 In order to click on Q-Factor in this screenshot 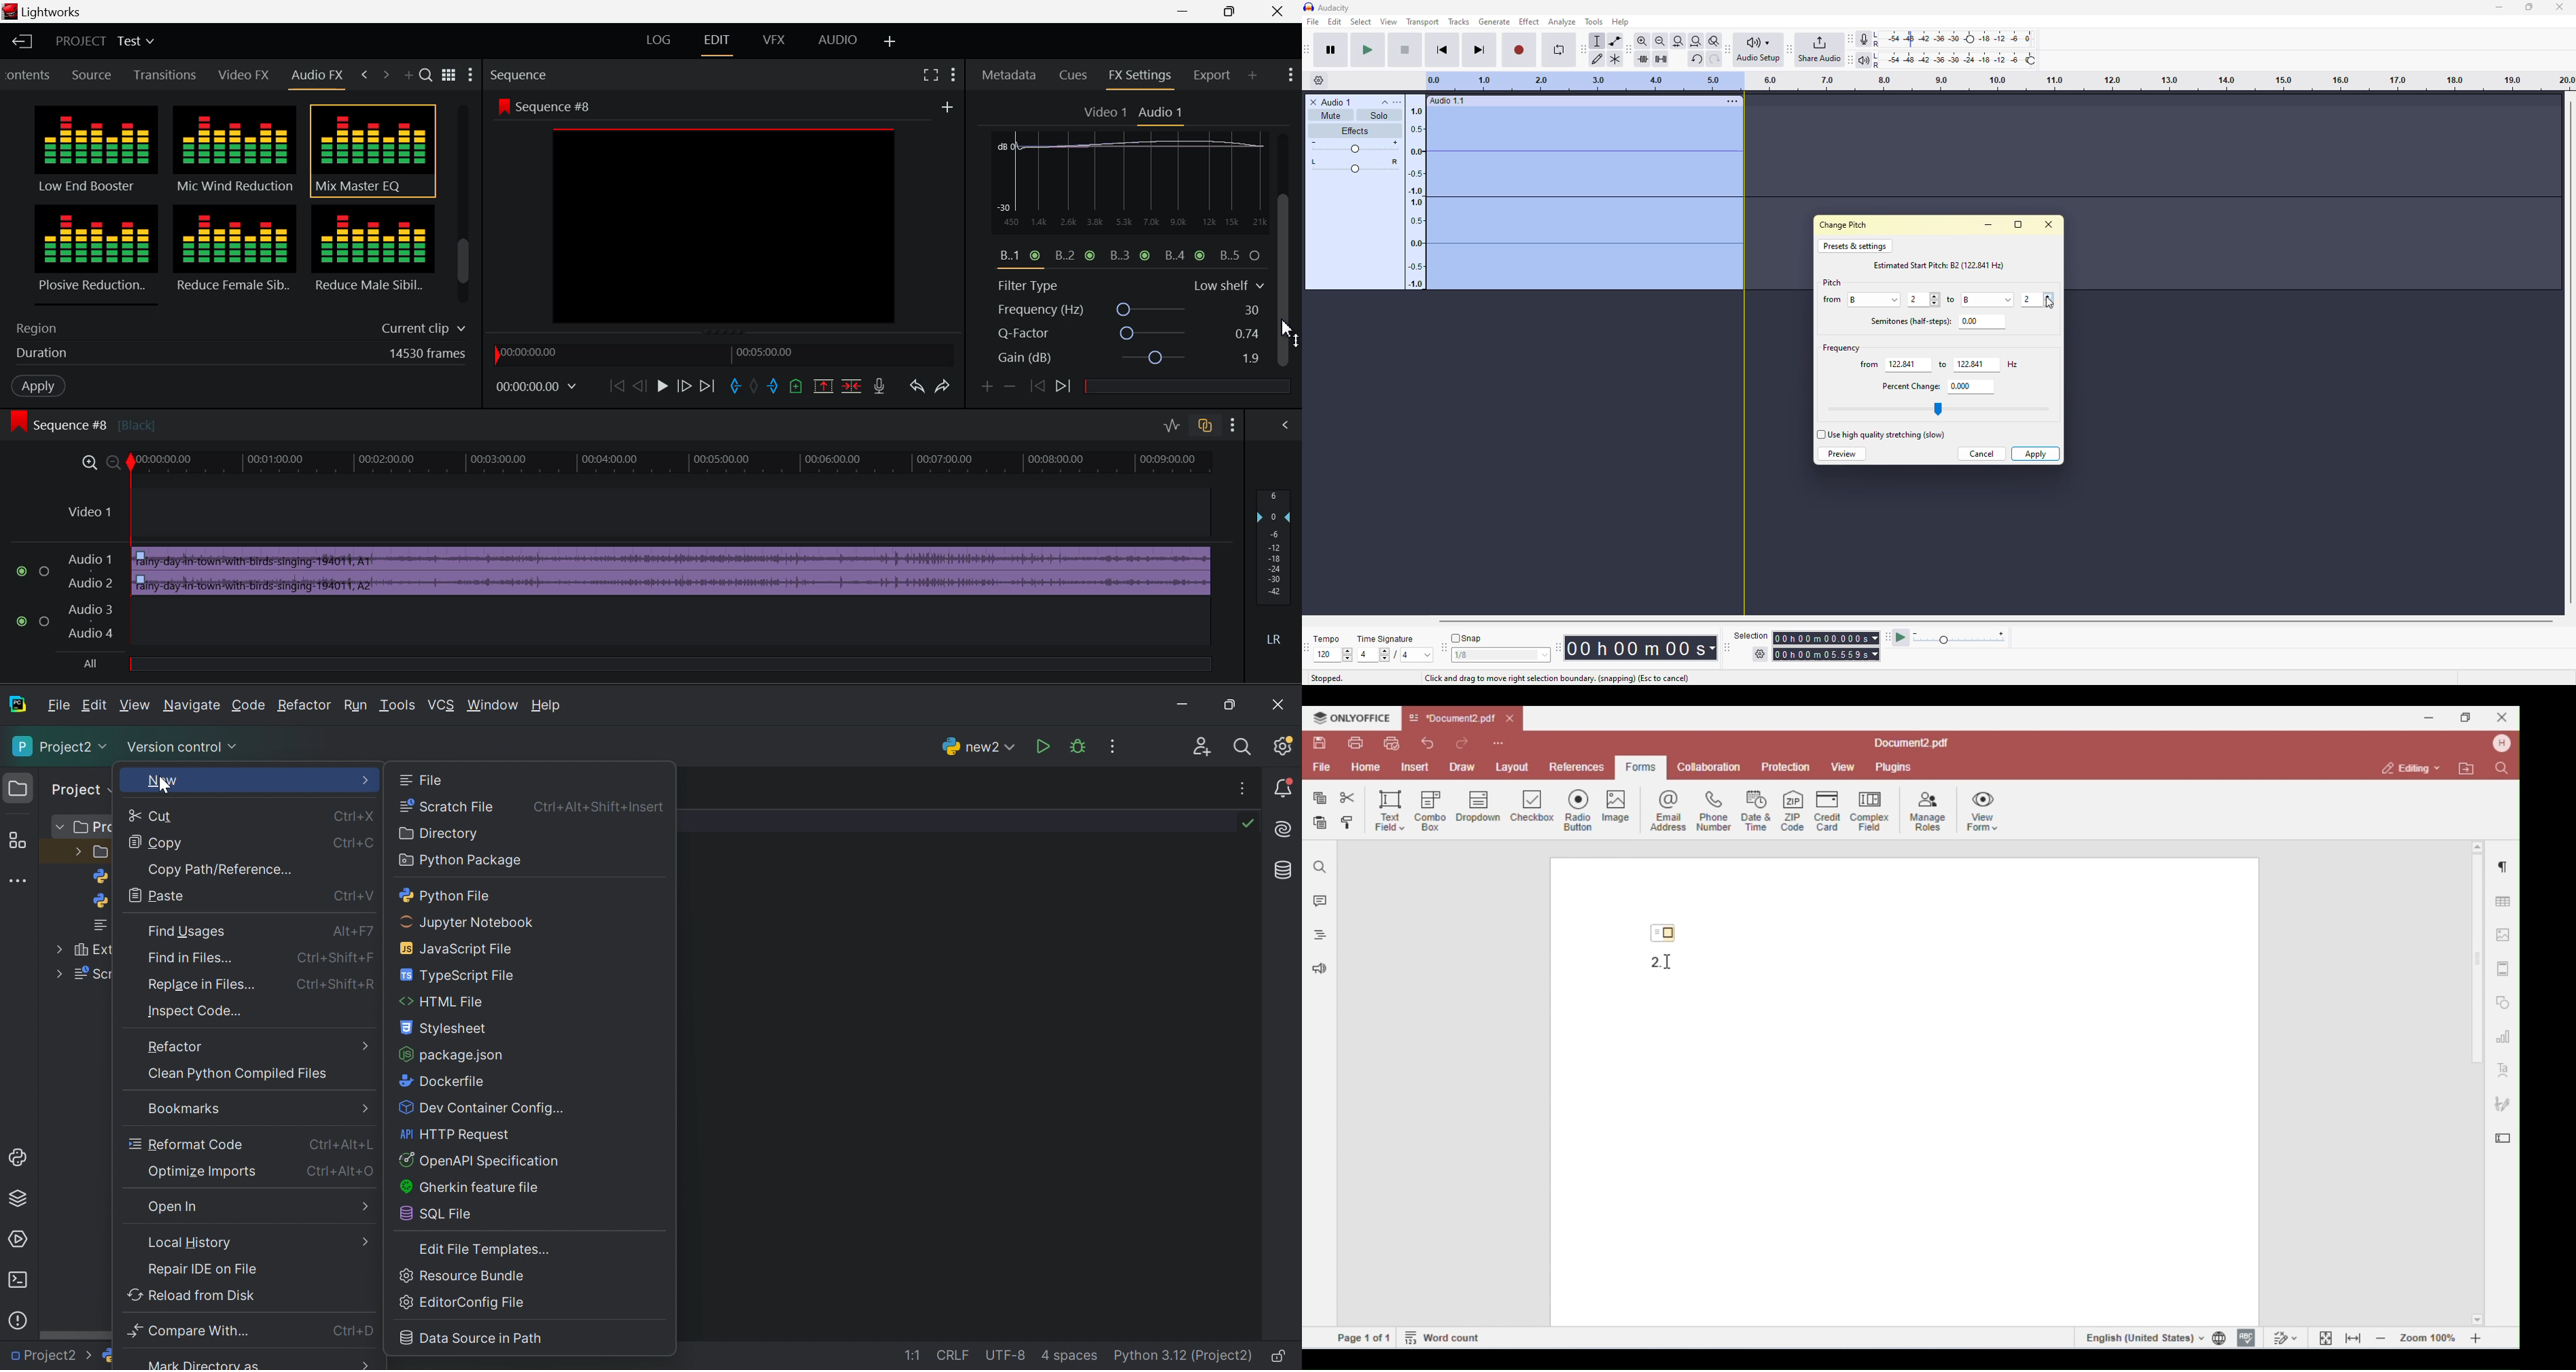, I will do `click(1131, 334)`.